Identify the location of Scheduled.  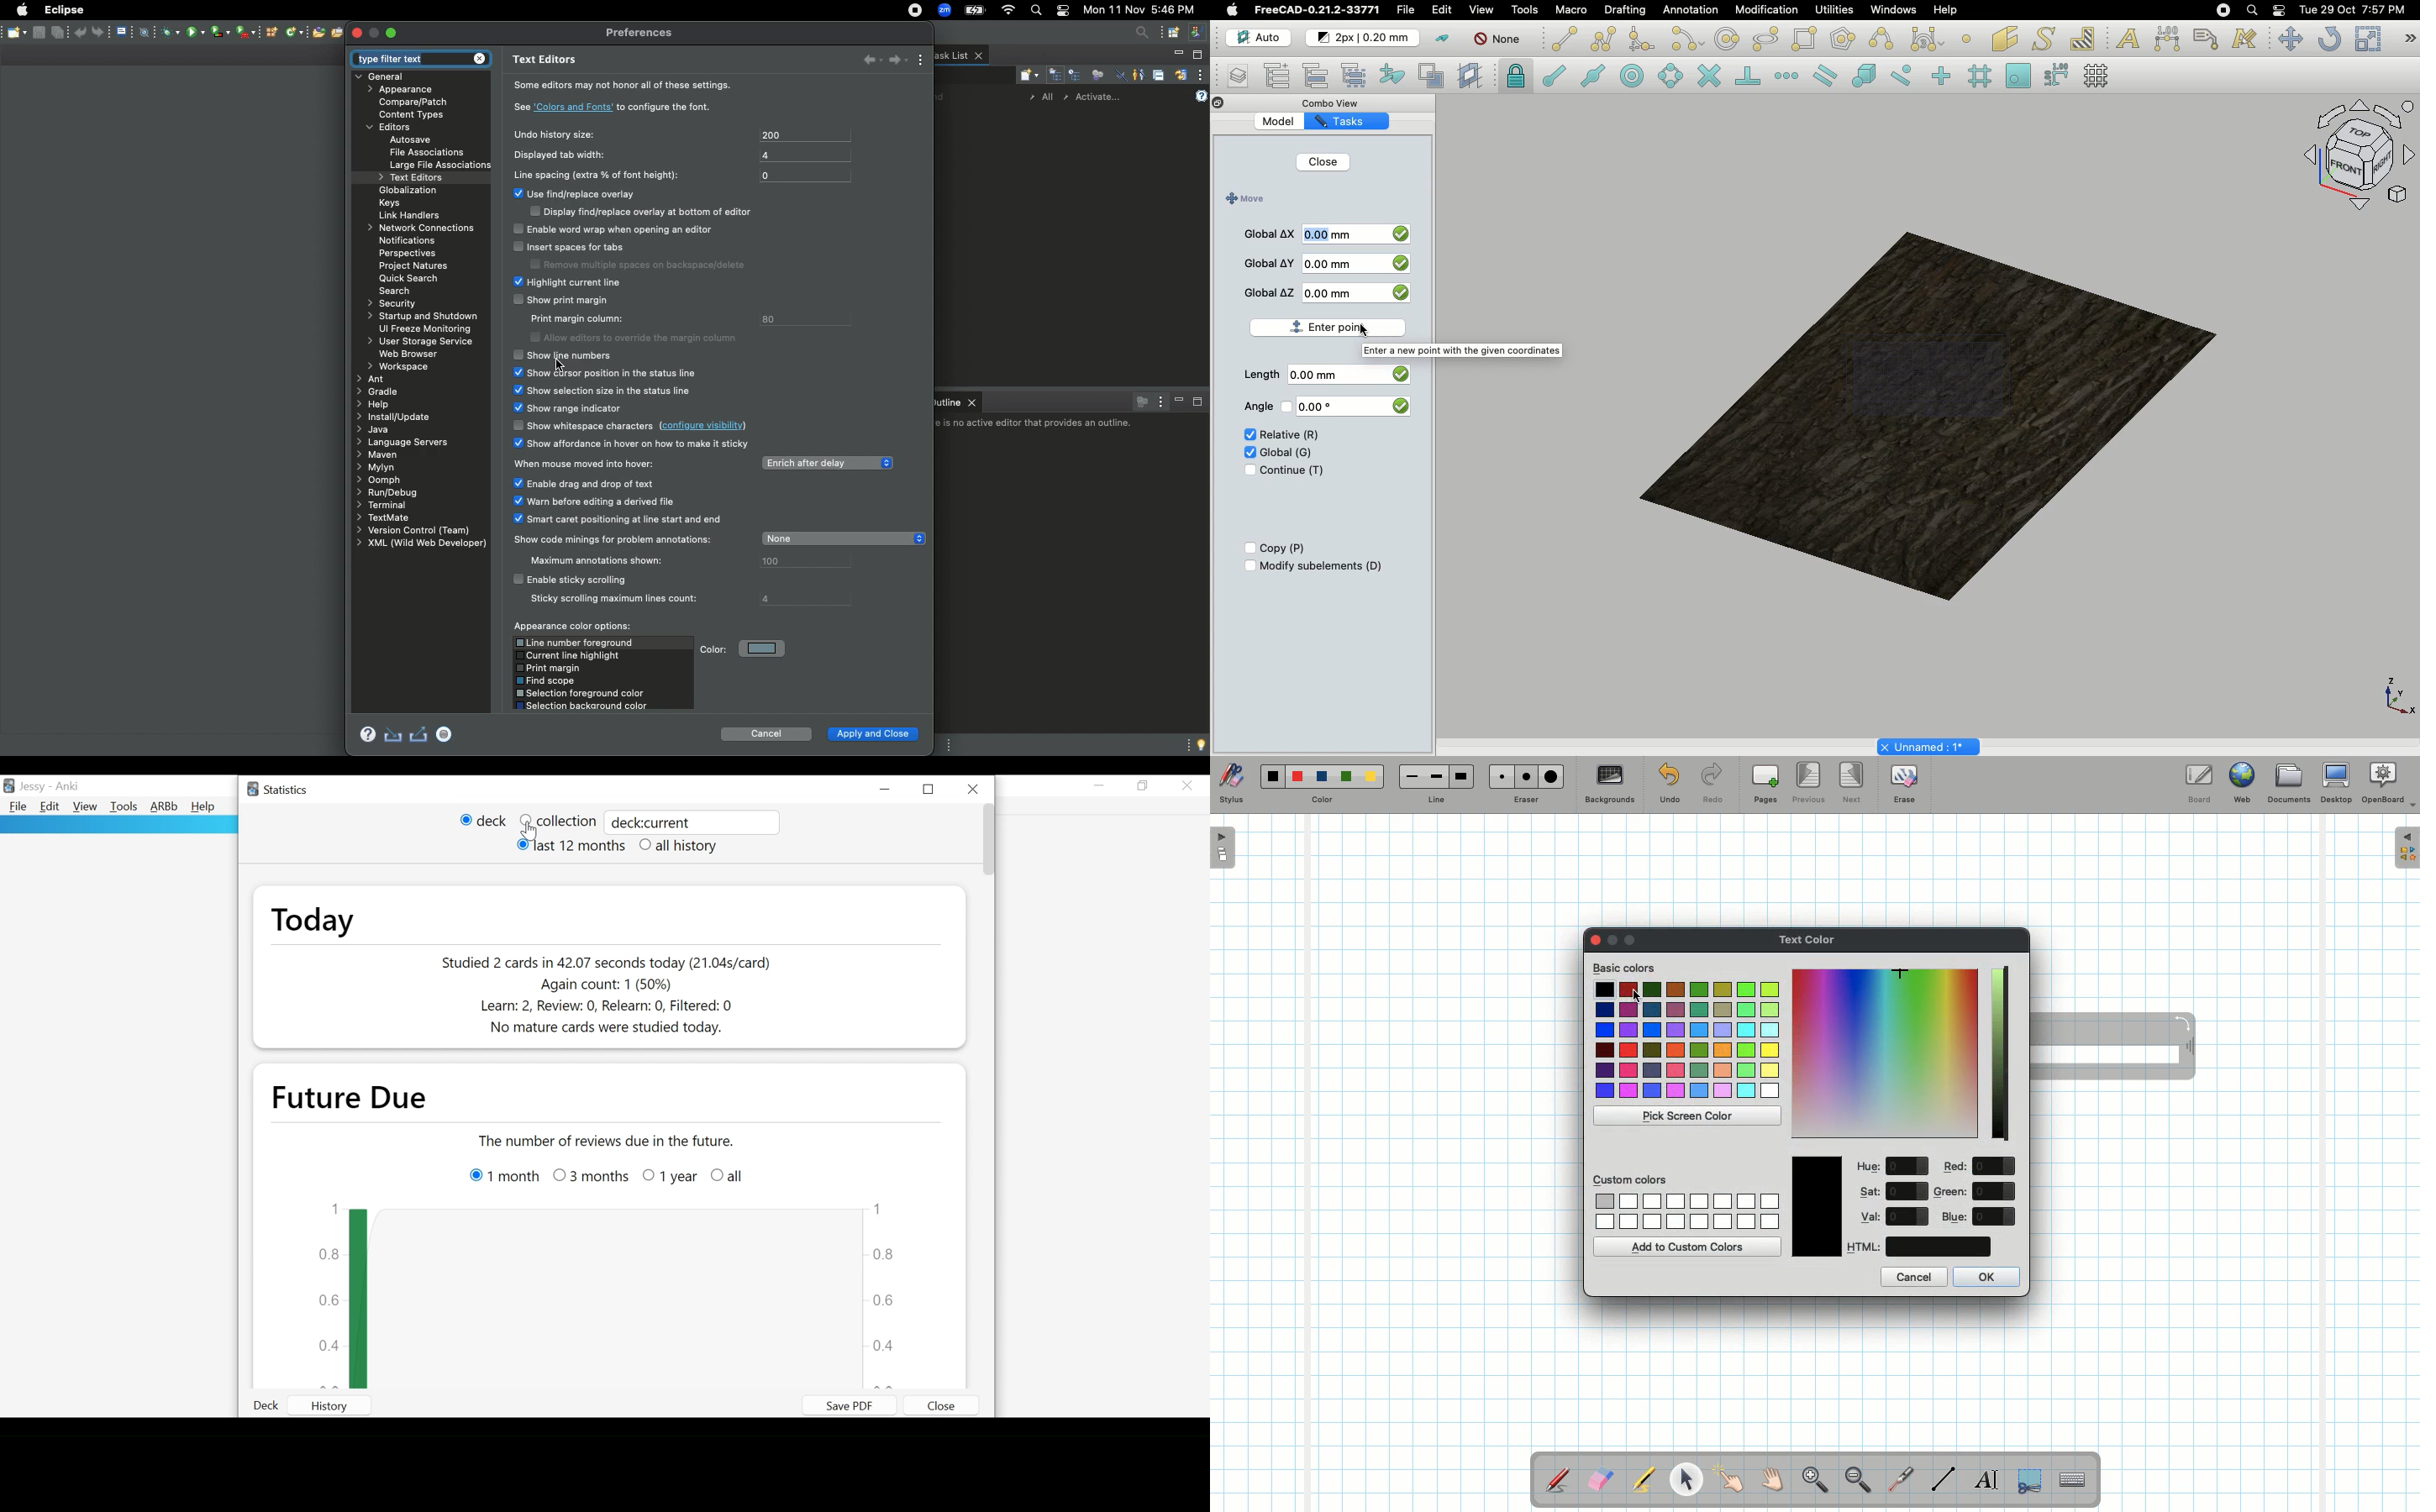
(1074, 74).